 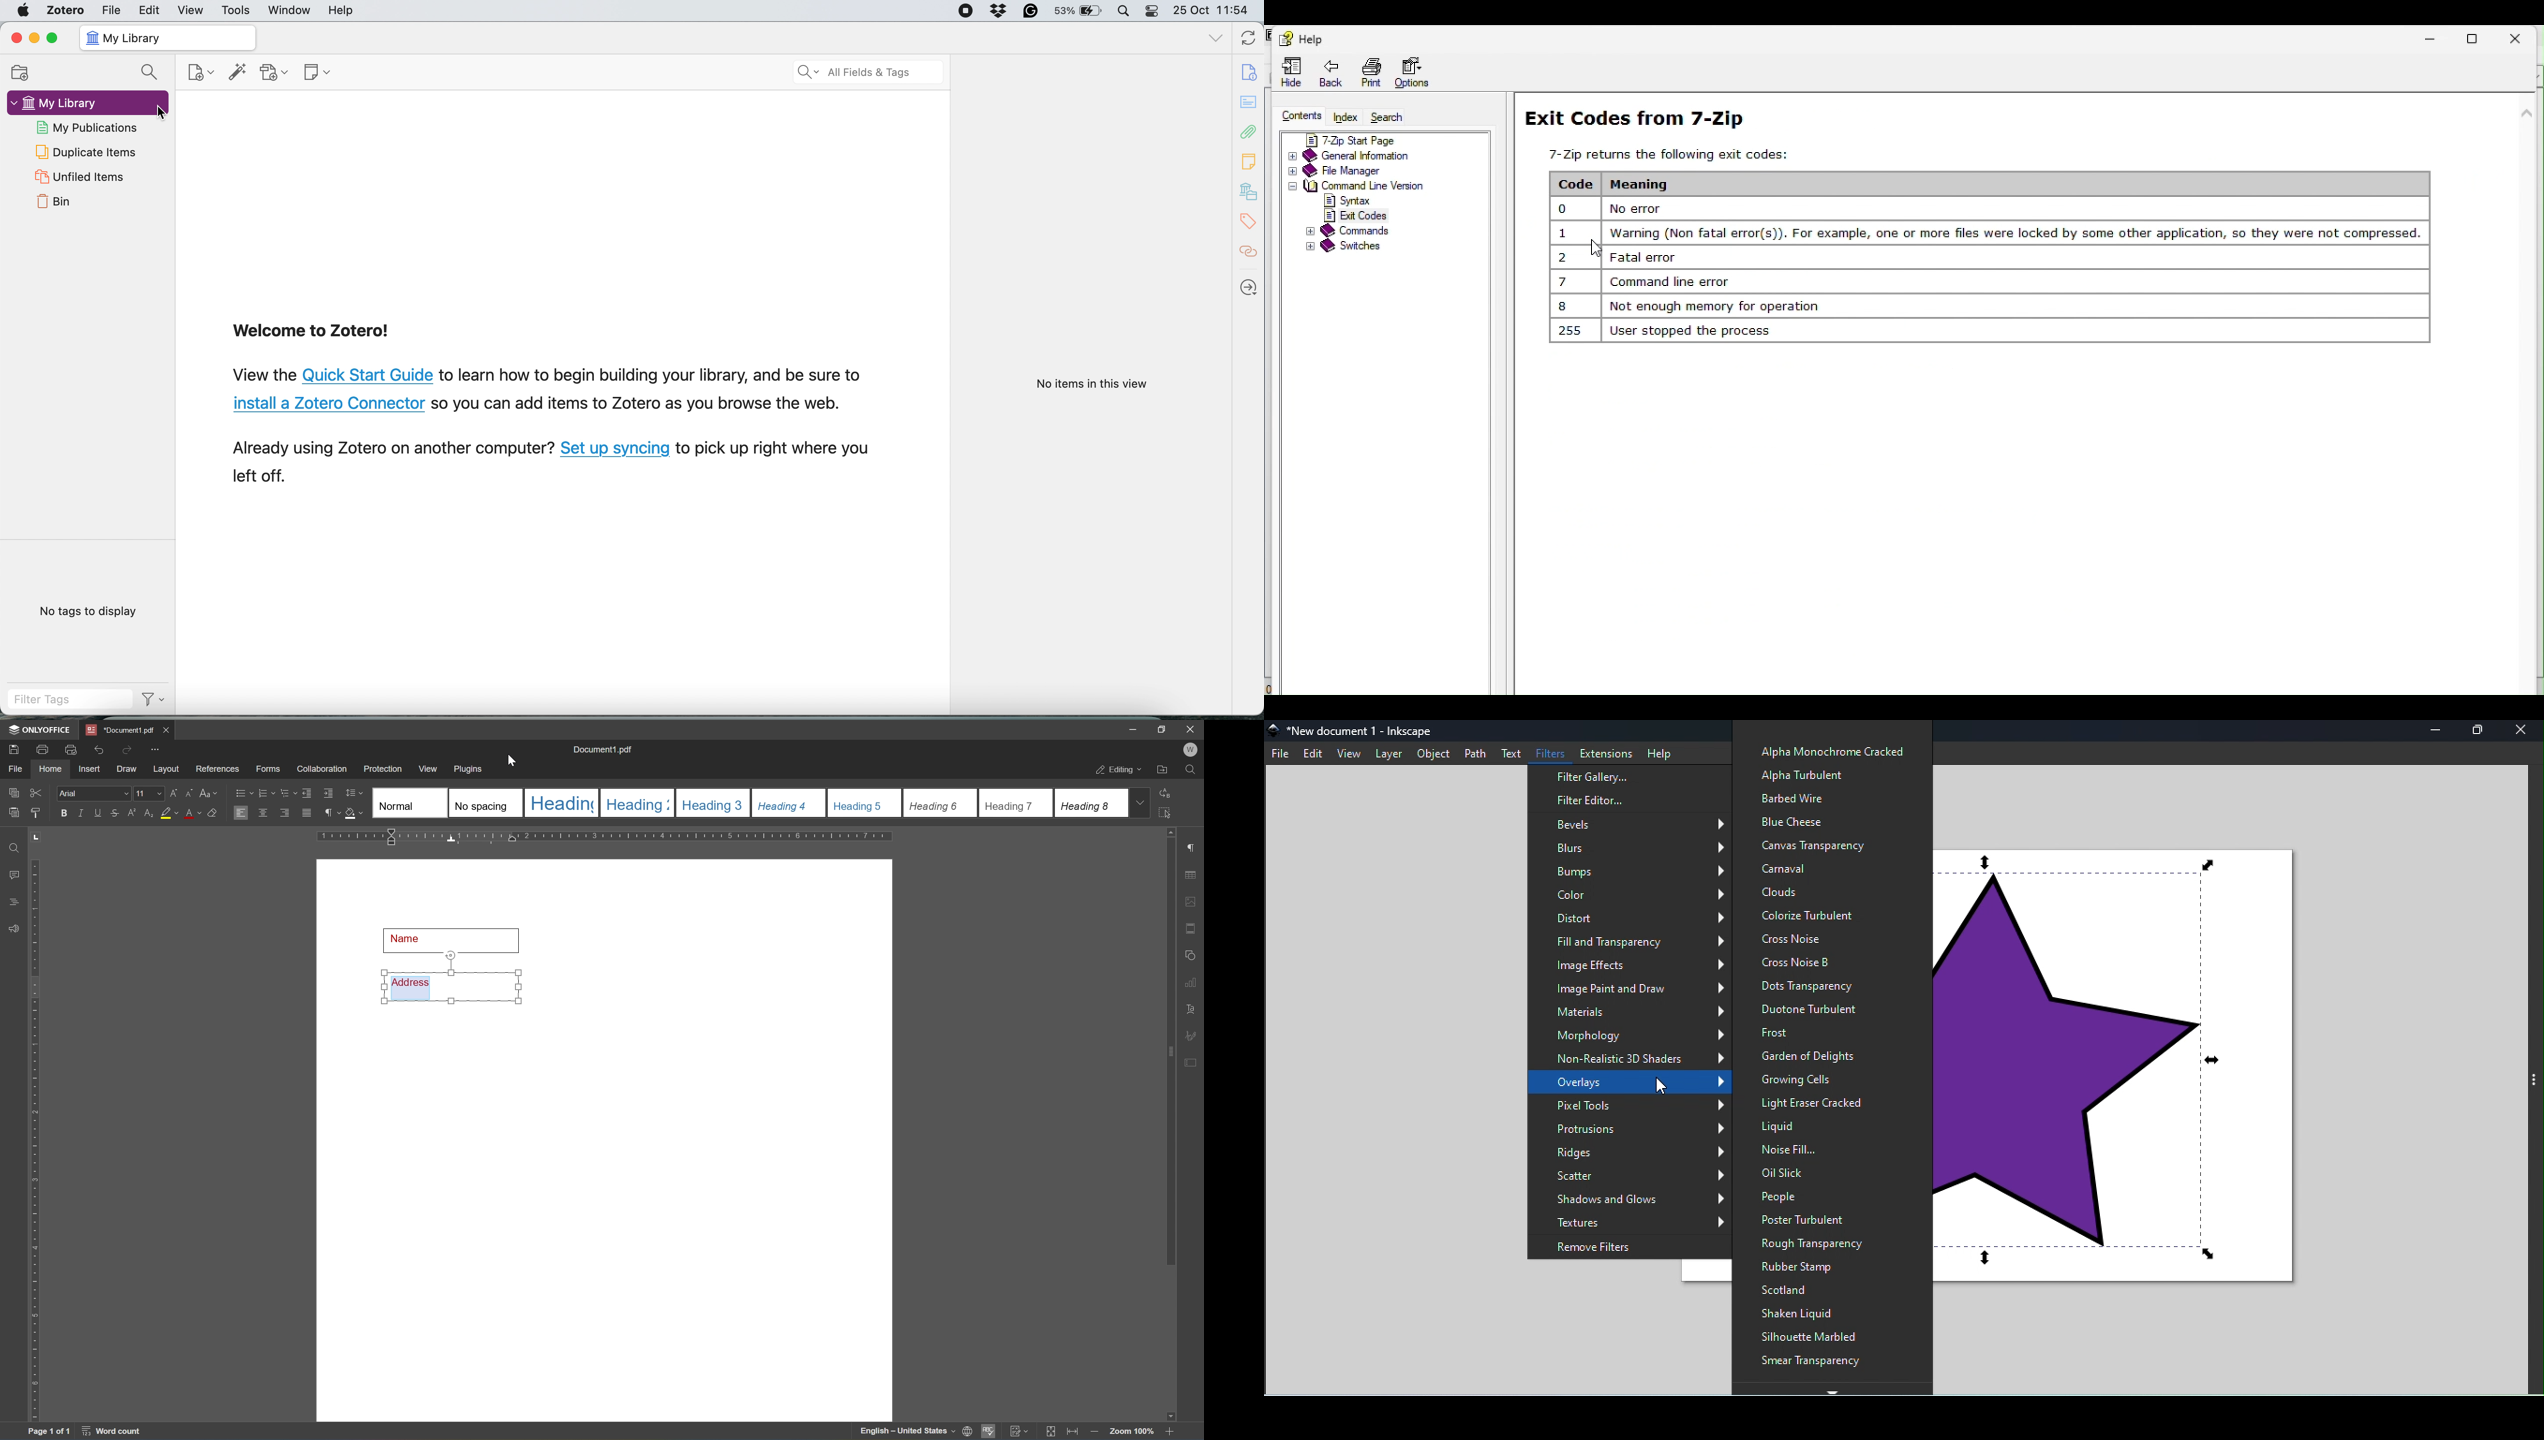 I want to click on save, so click(x=14, y=749).